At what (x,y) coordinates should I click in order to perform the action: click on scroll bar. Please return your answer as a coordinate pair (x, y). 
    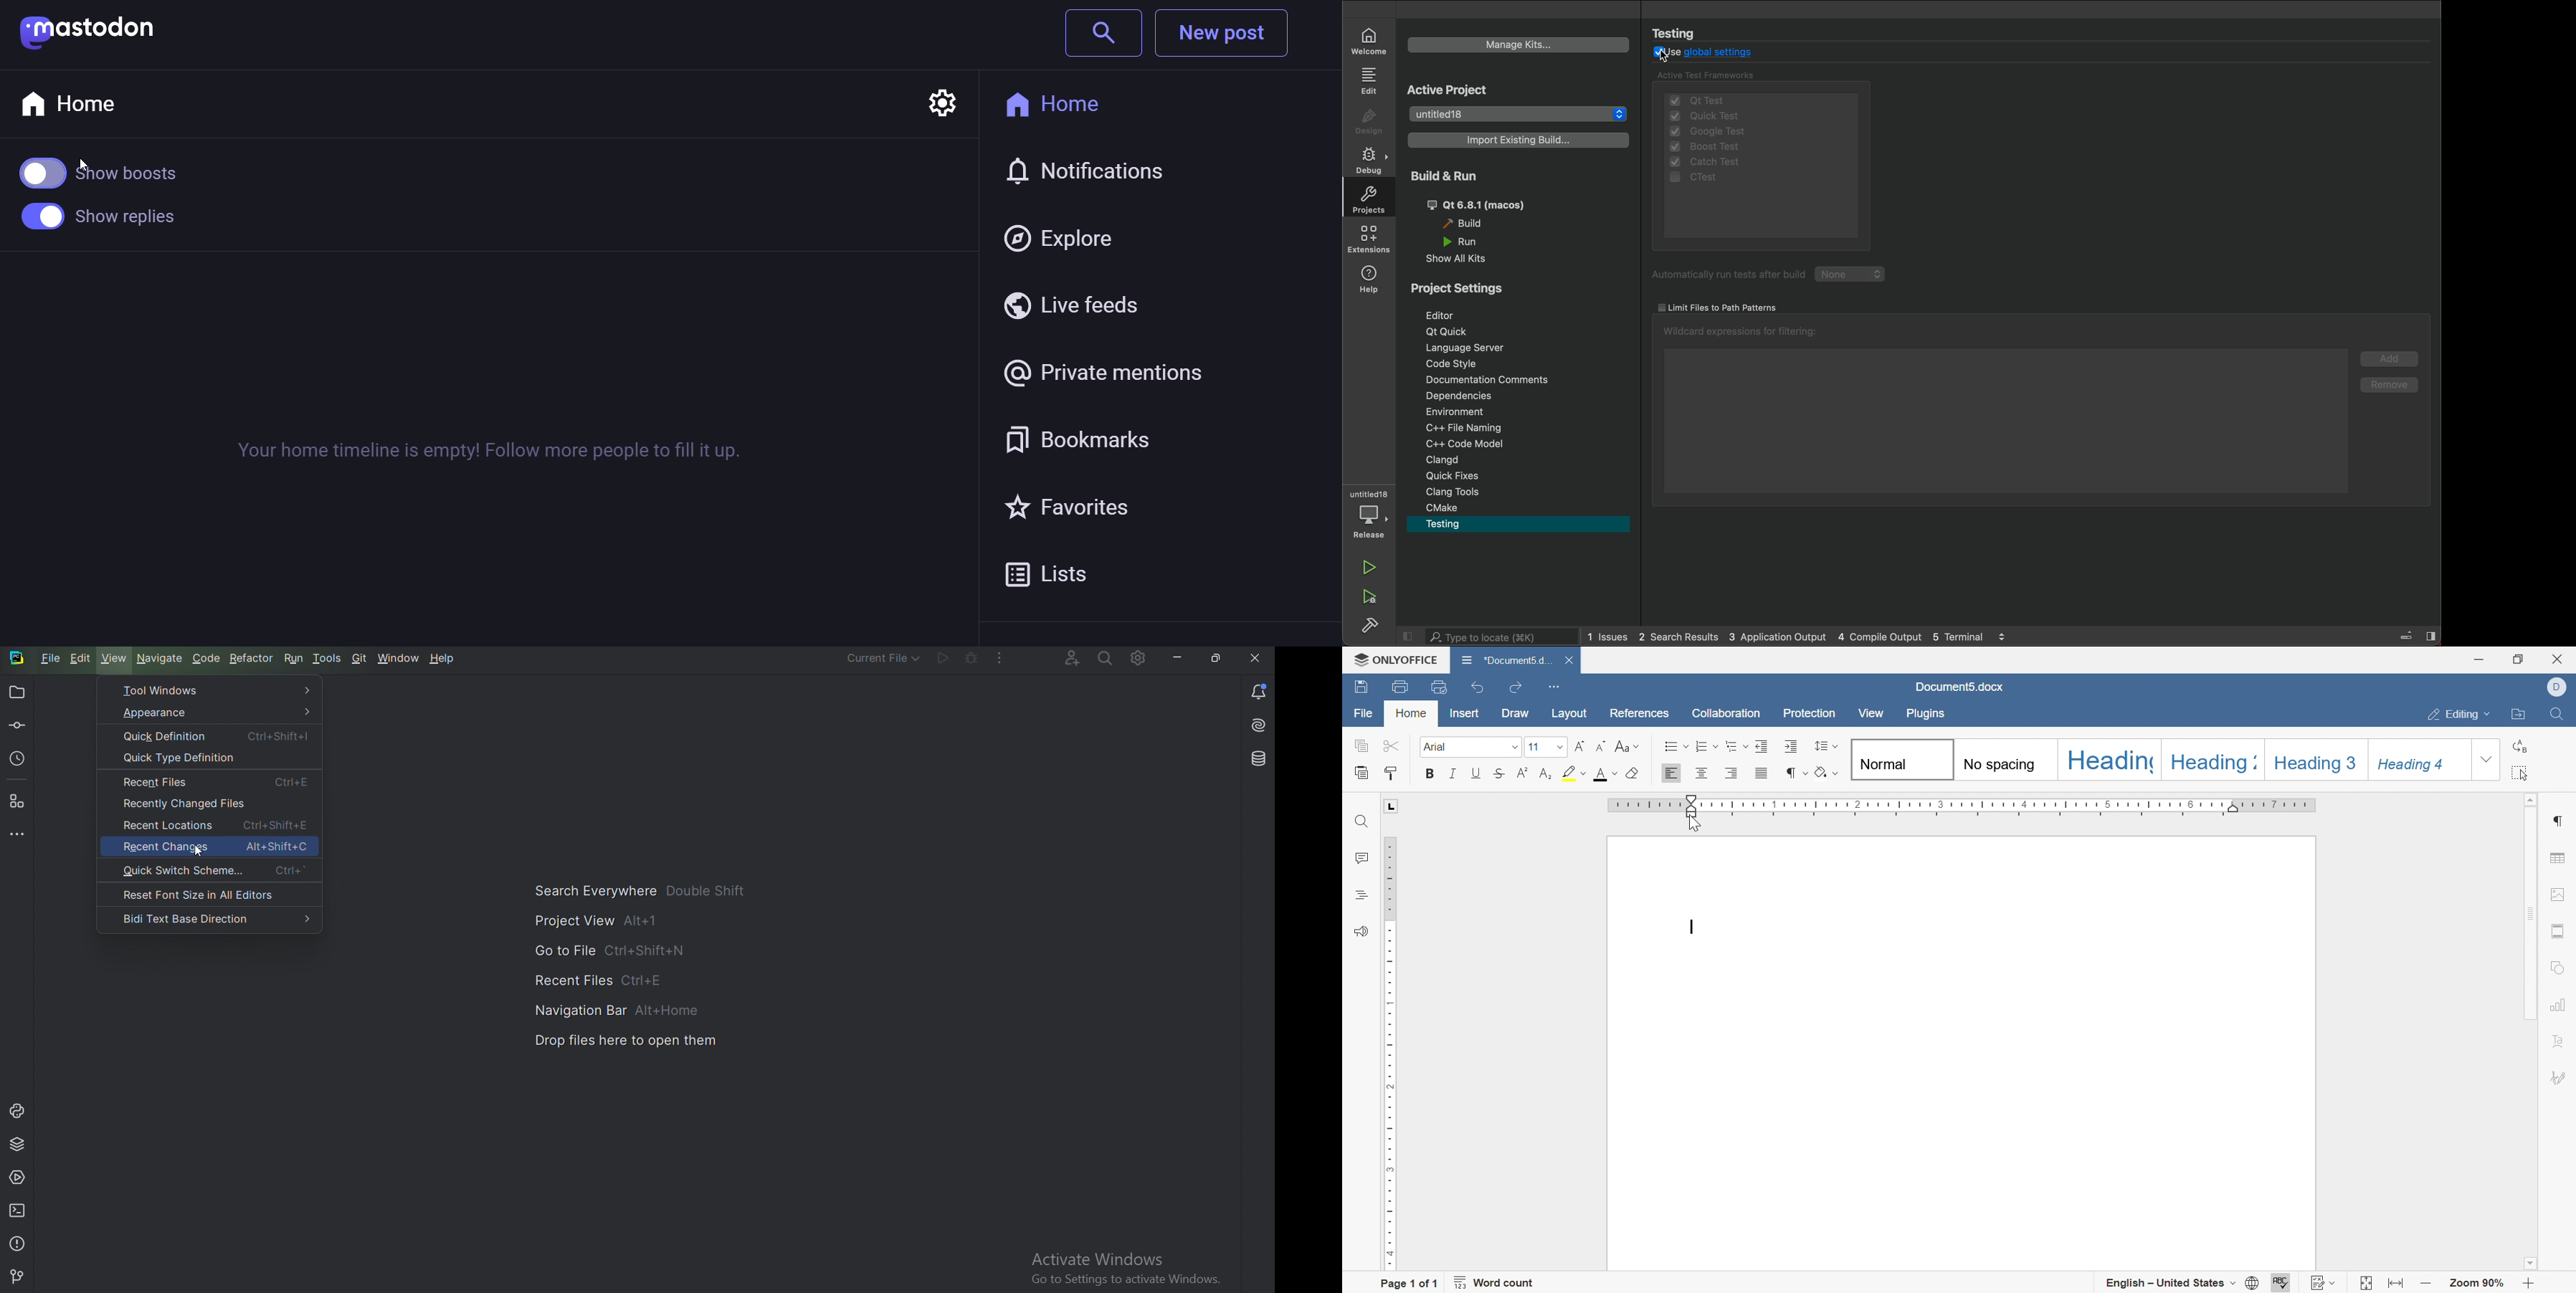
    Looking at the image, I should click on (2533, 912).